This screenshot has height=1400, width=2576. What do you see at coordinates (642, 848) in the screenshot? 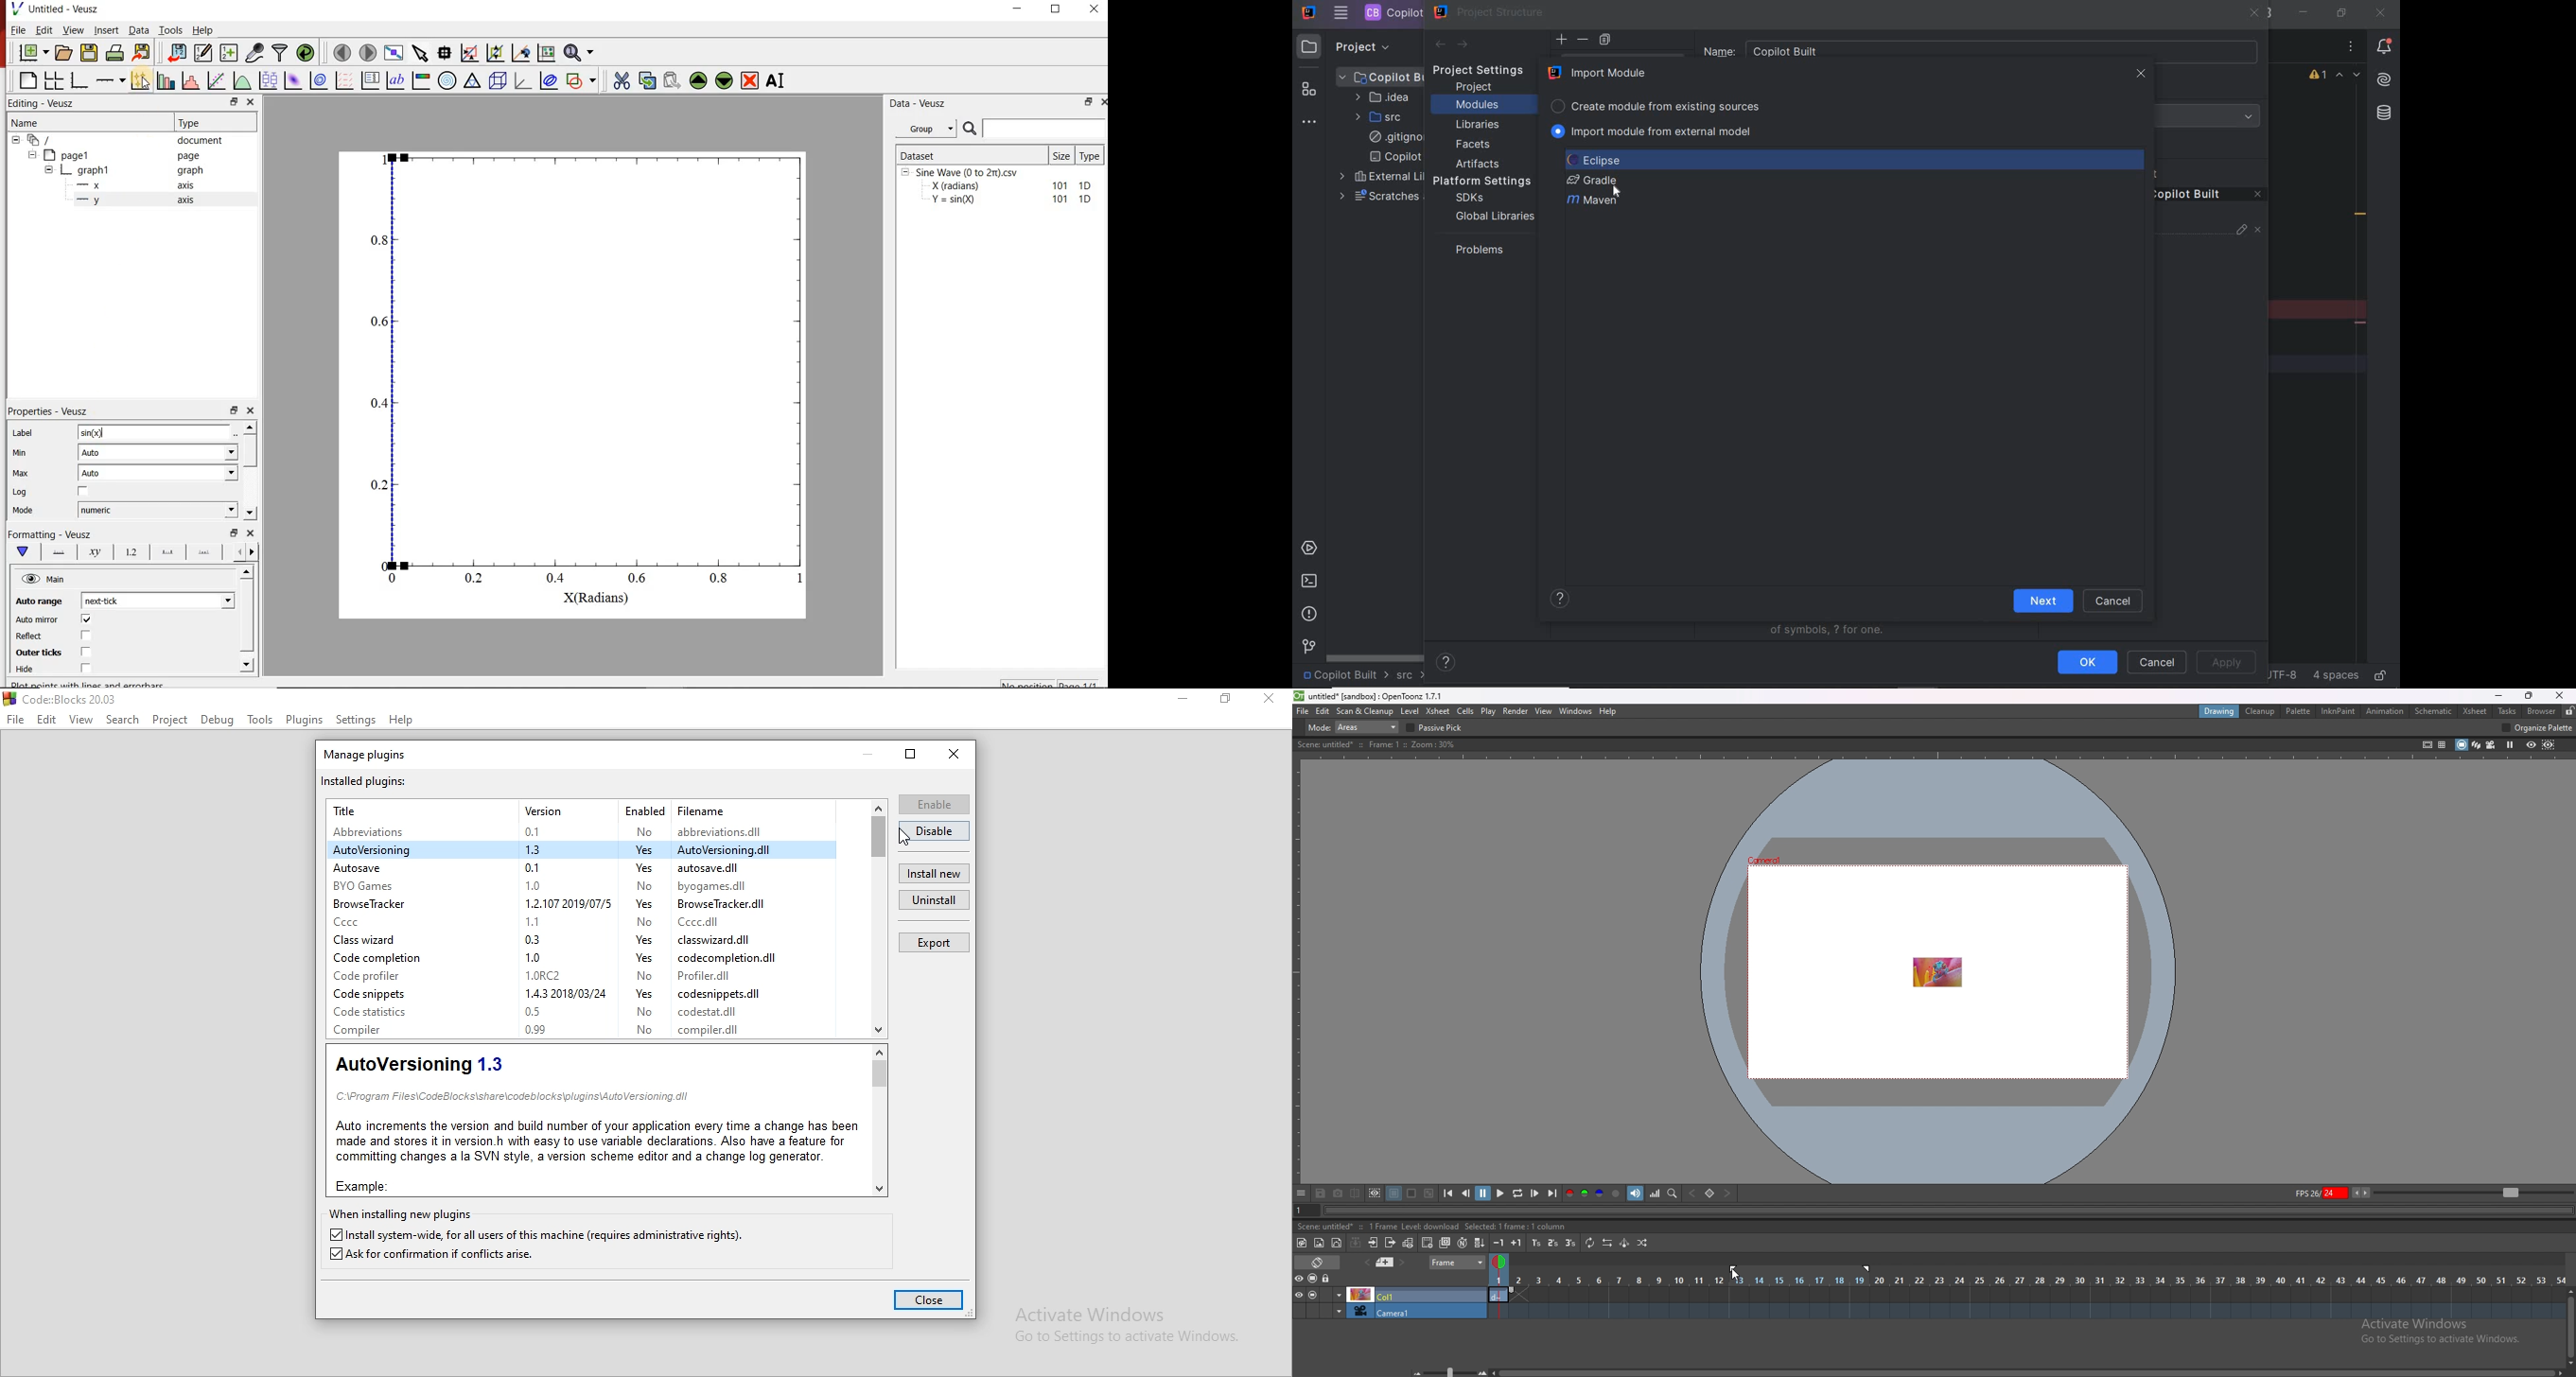
I see `yes` at bounding box center [642, 848].